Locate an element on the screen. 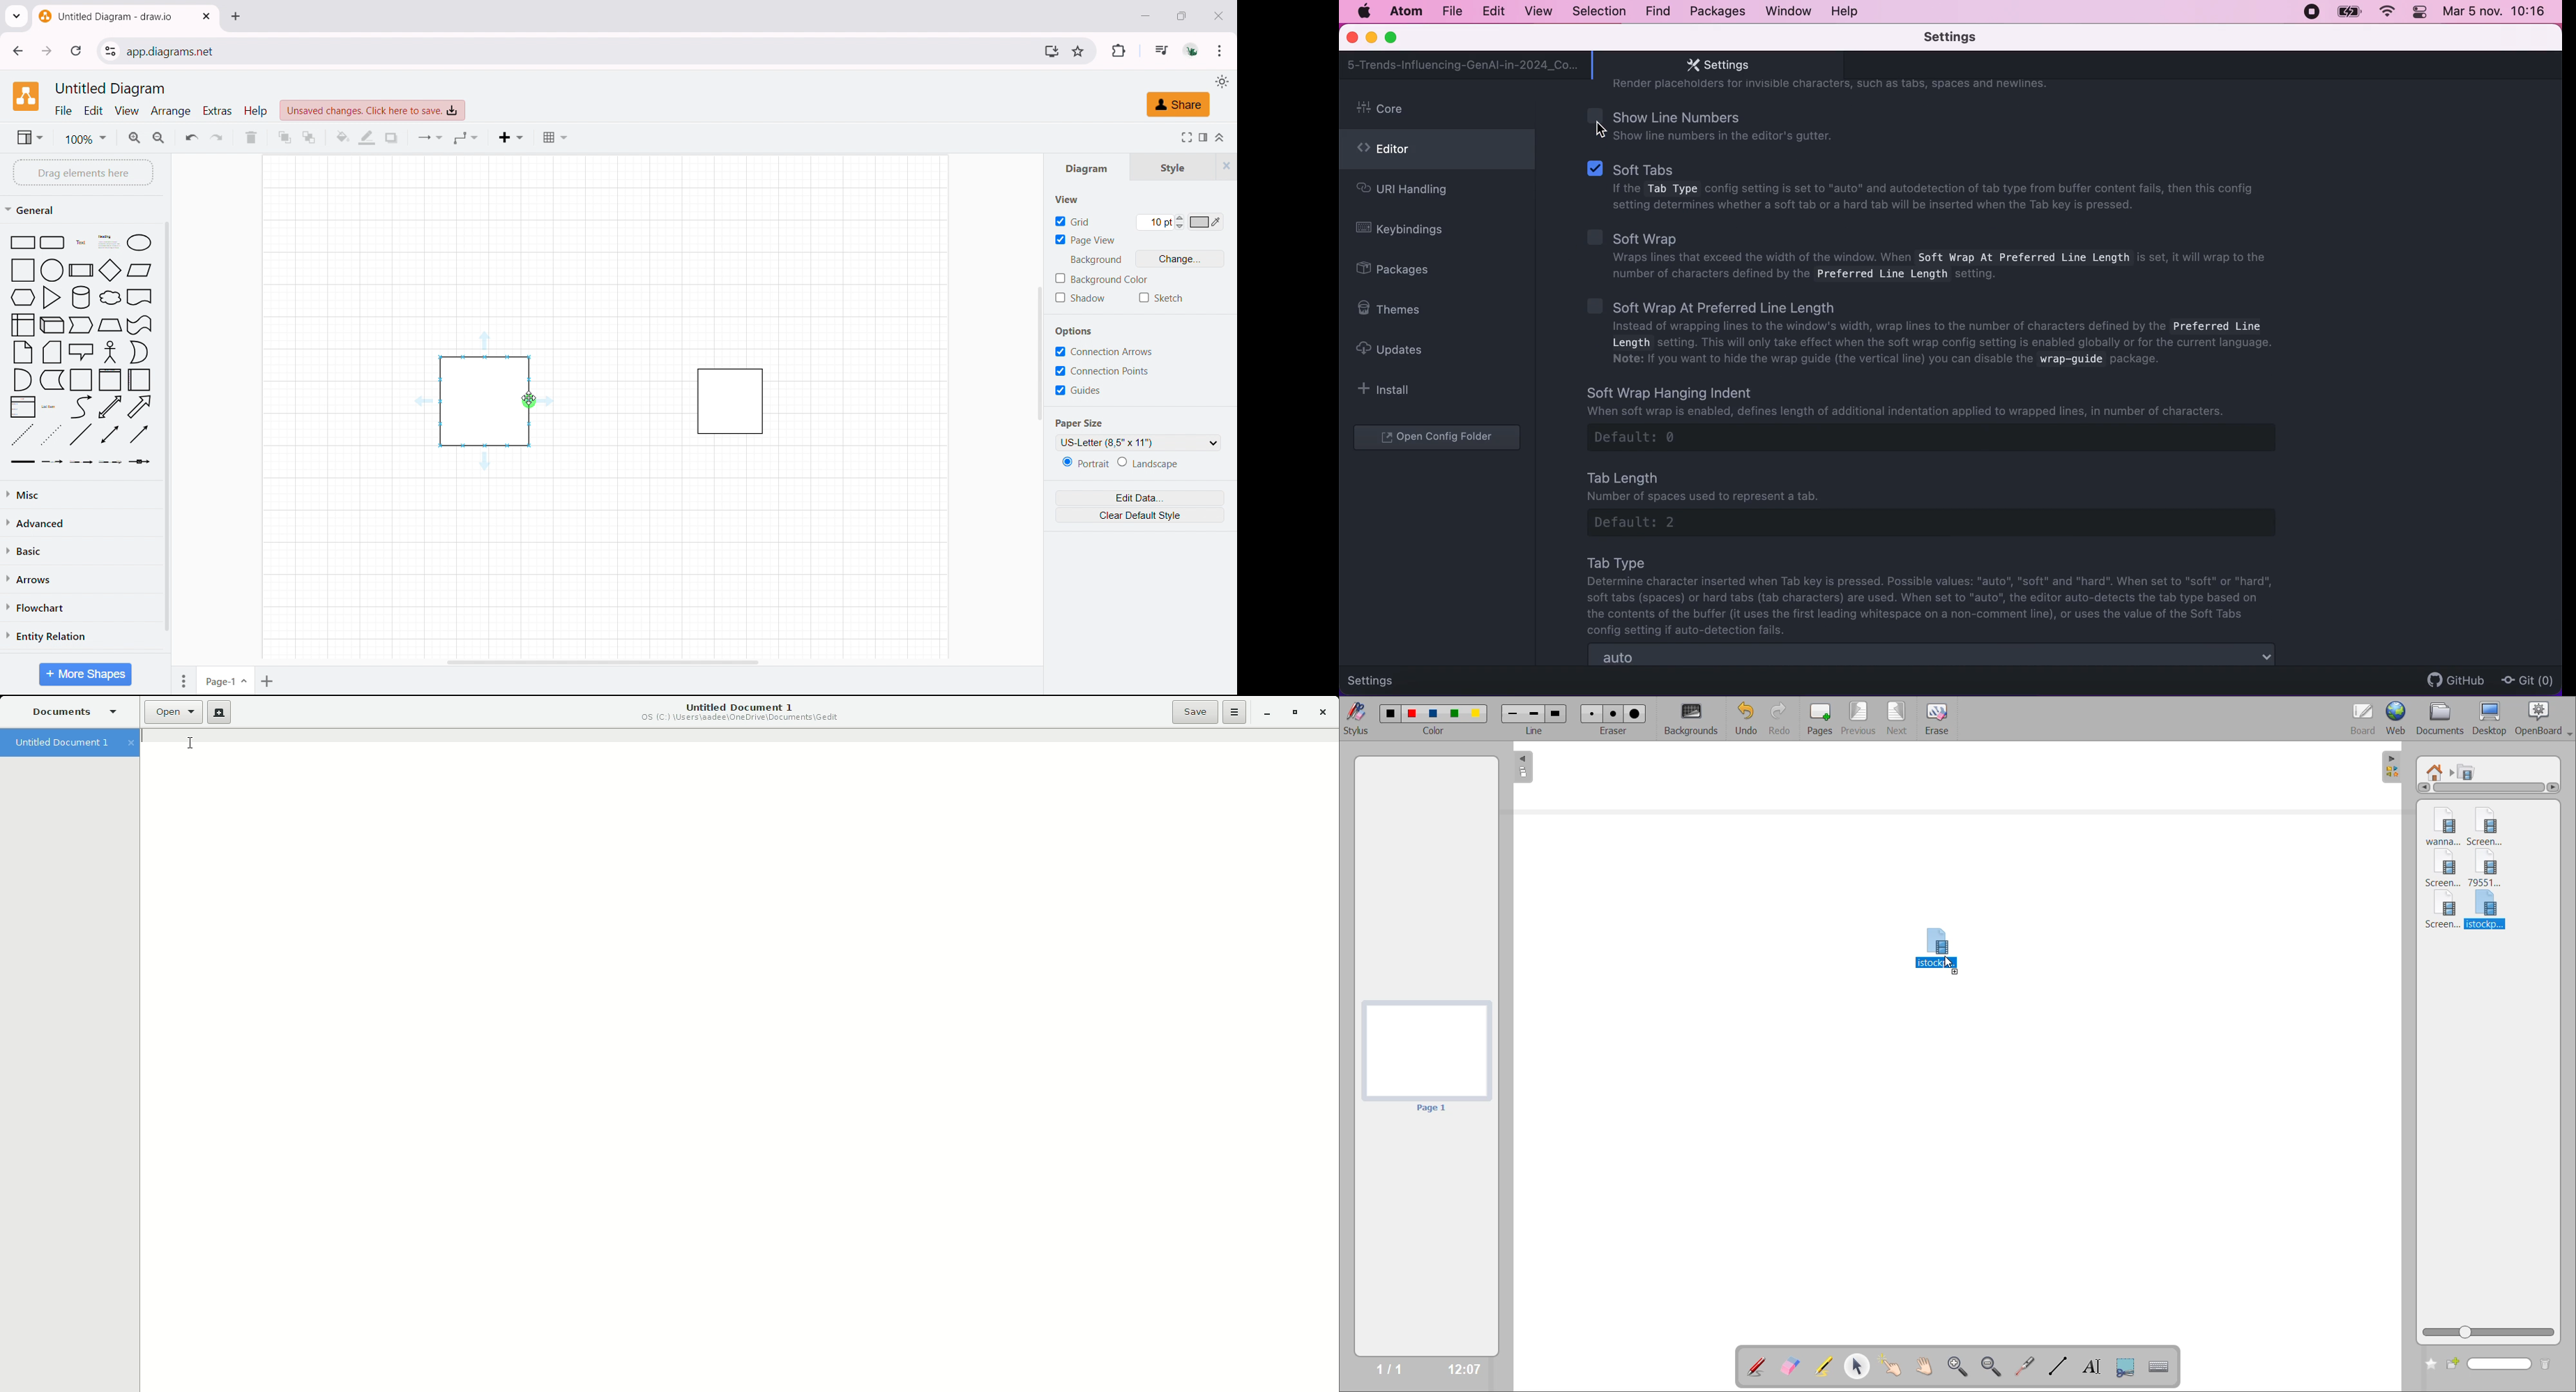 This screenshot has height=1400, width=2576. account is located at coordinates (1193, 50).